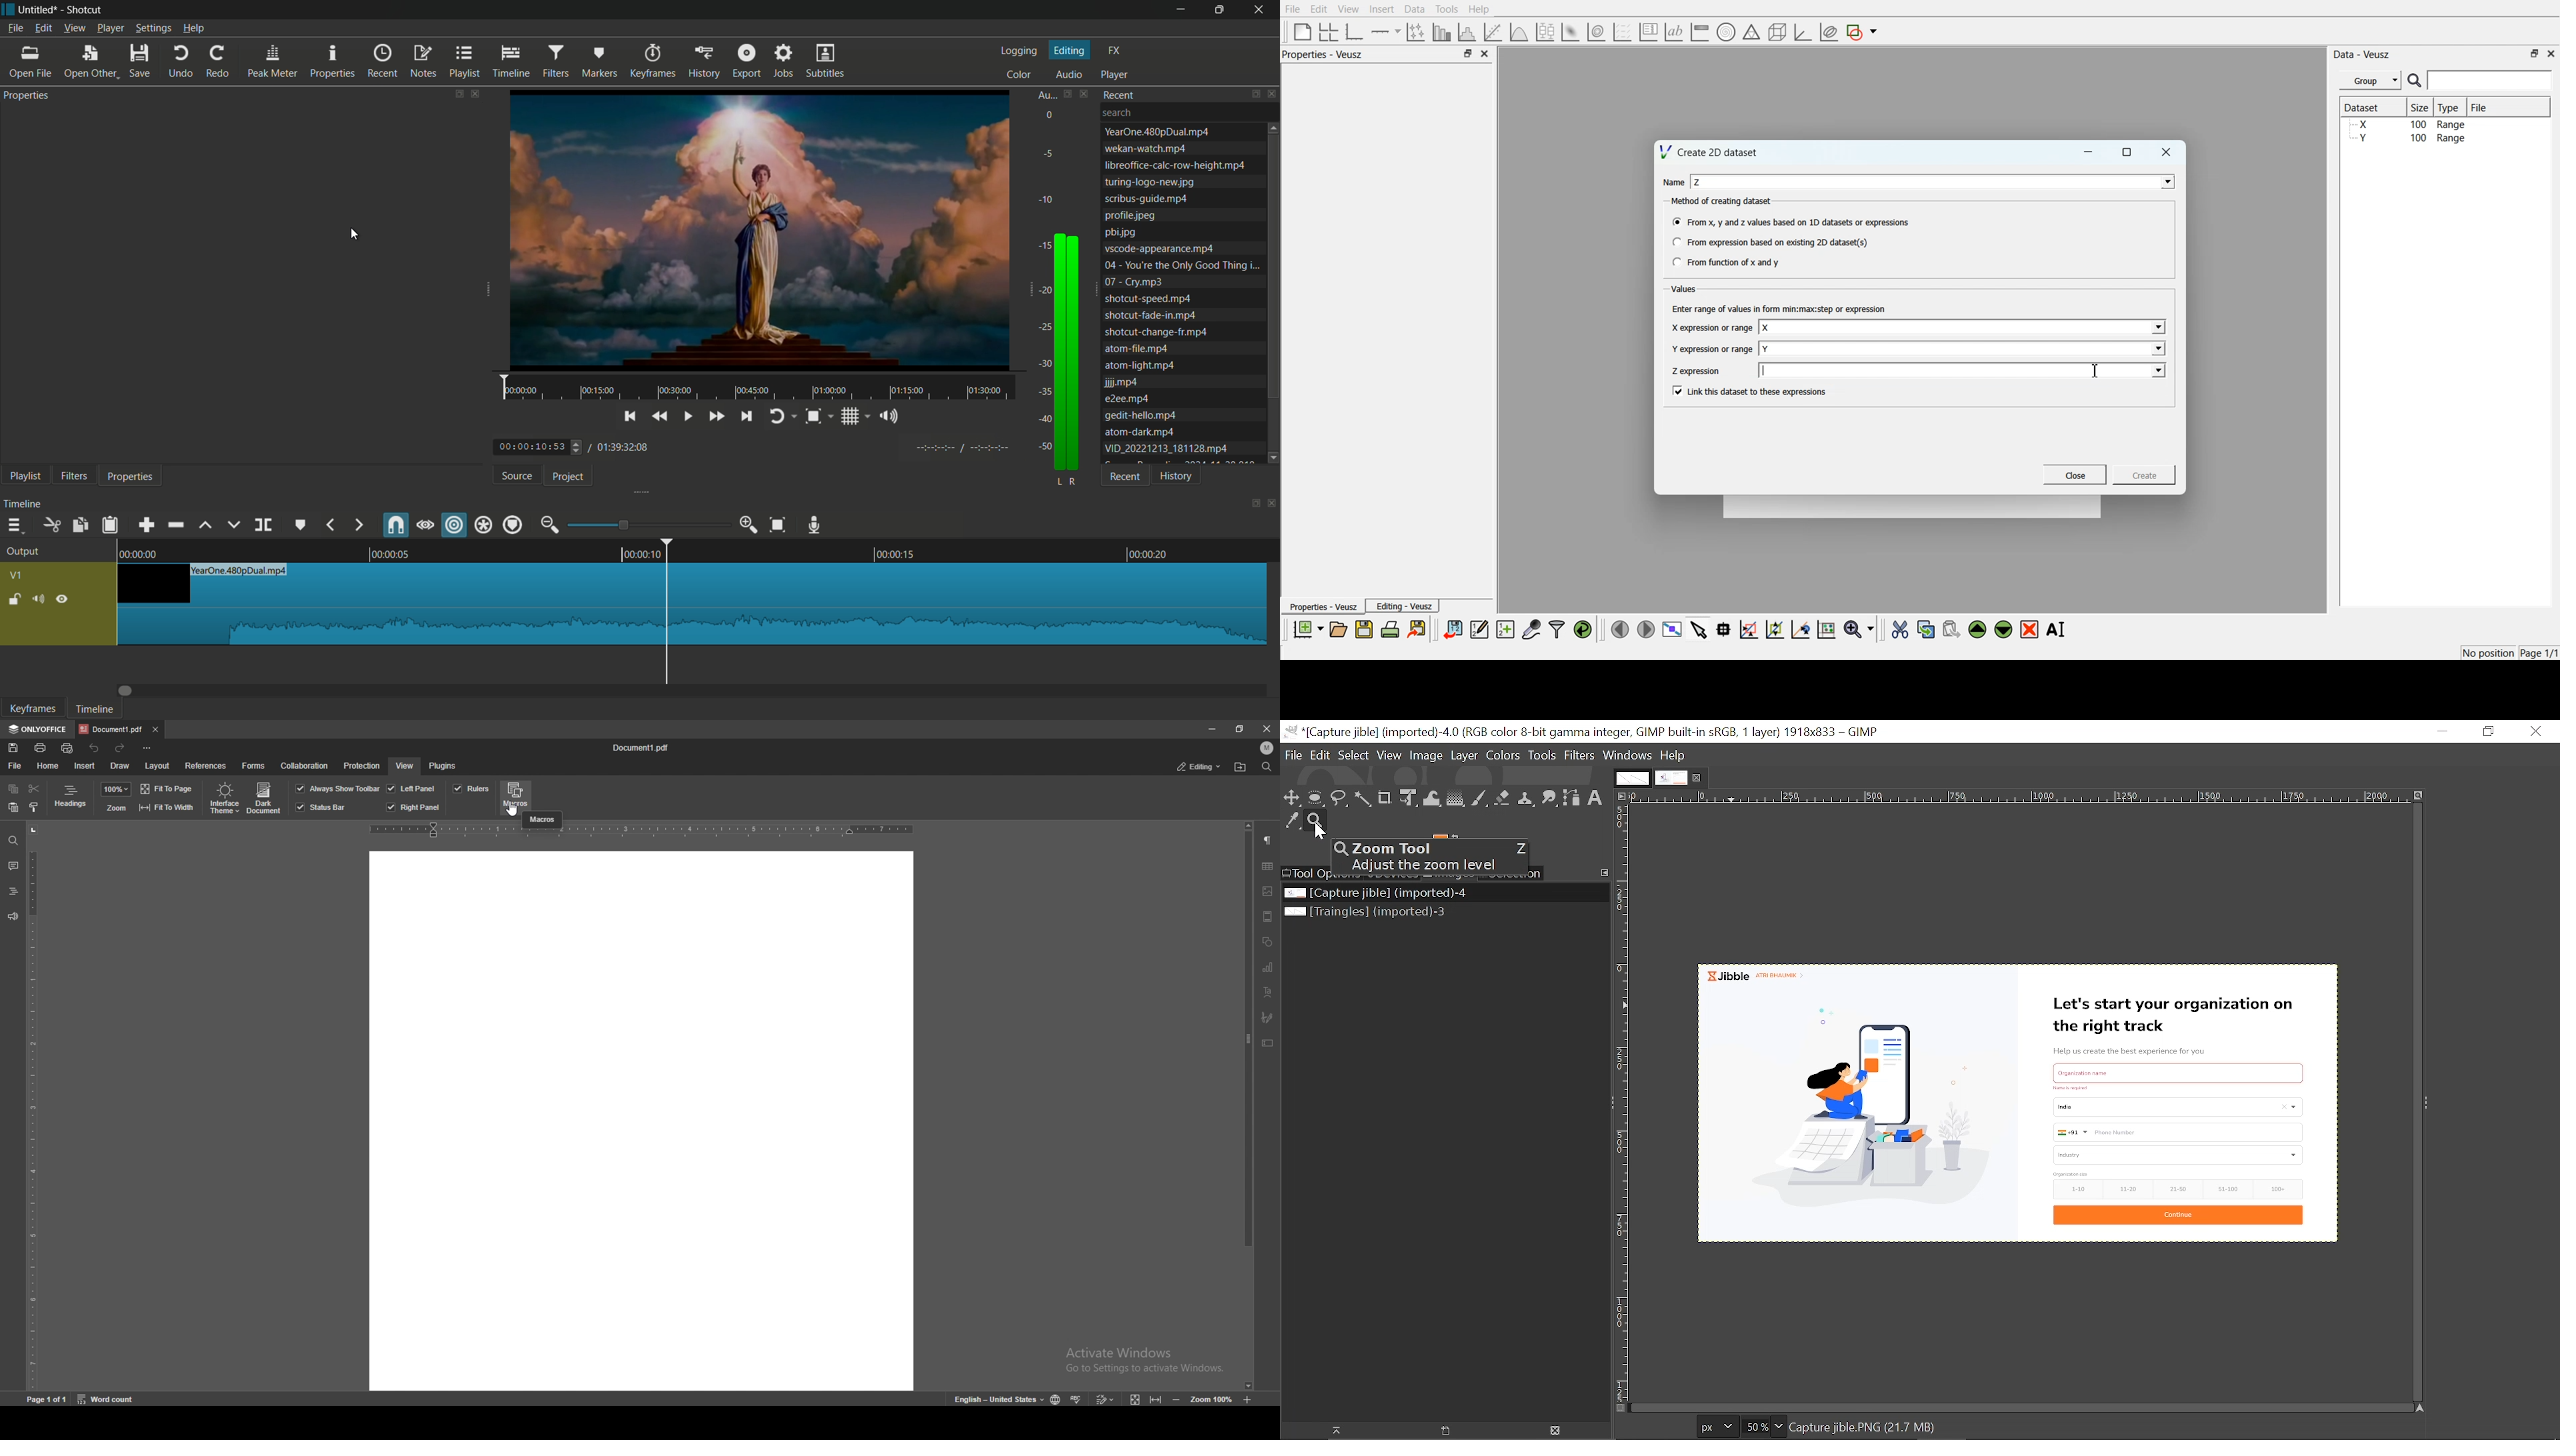  What do you see at coordinates (13, 891) in the screenshot?
I see `headings` at bounding box center [13, 891].